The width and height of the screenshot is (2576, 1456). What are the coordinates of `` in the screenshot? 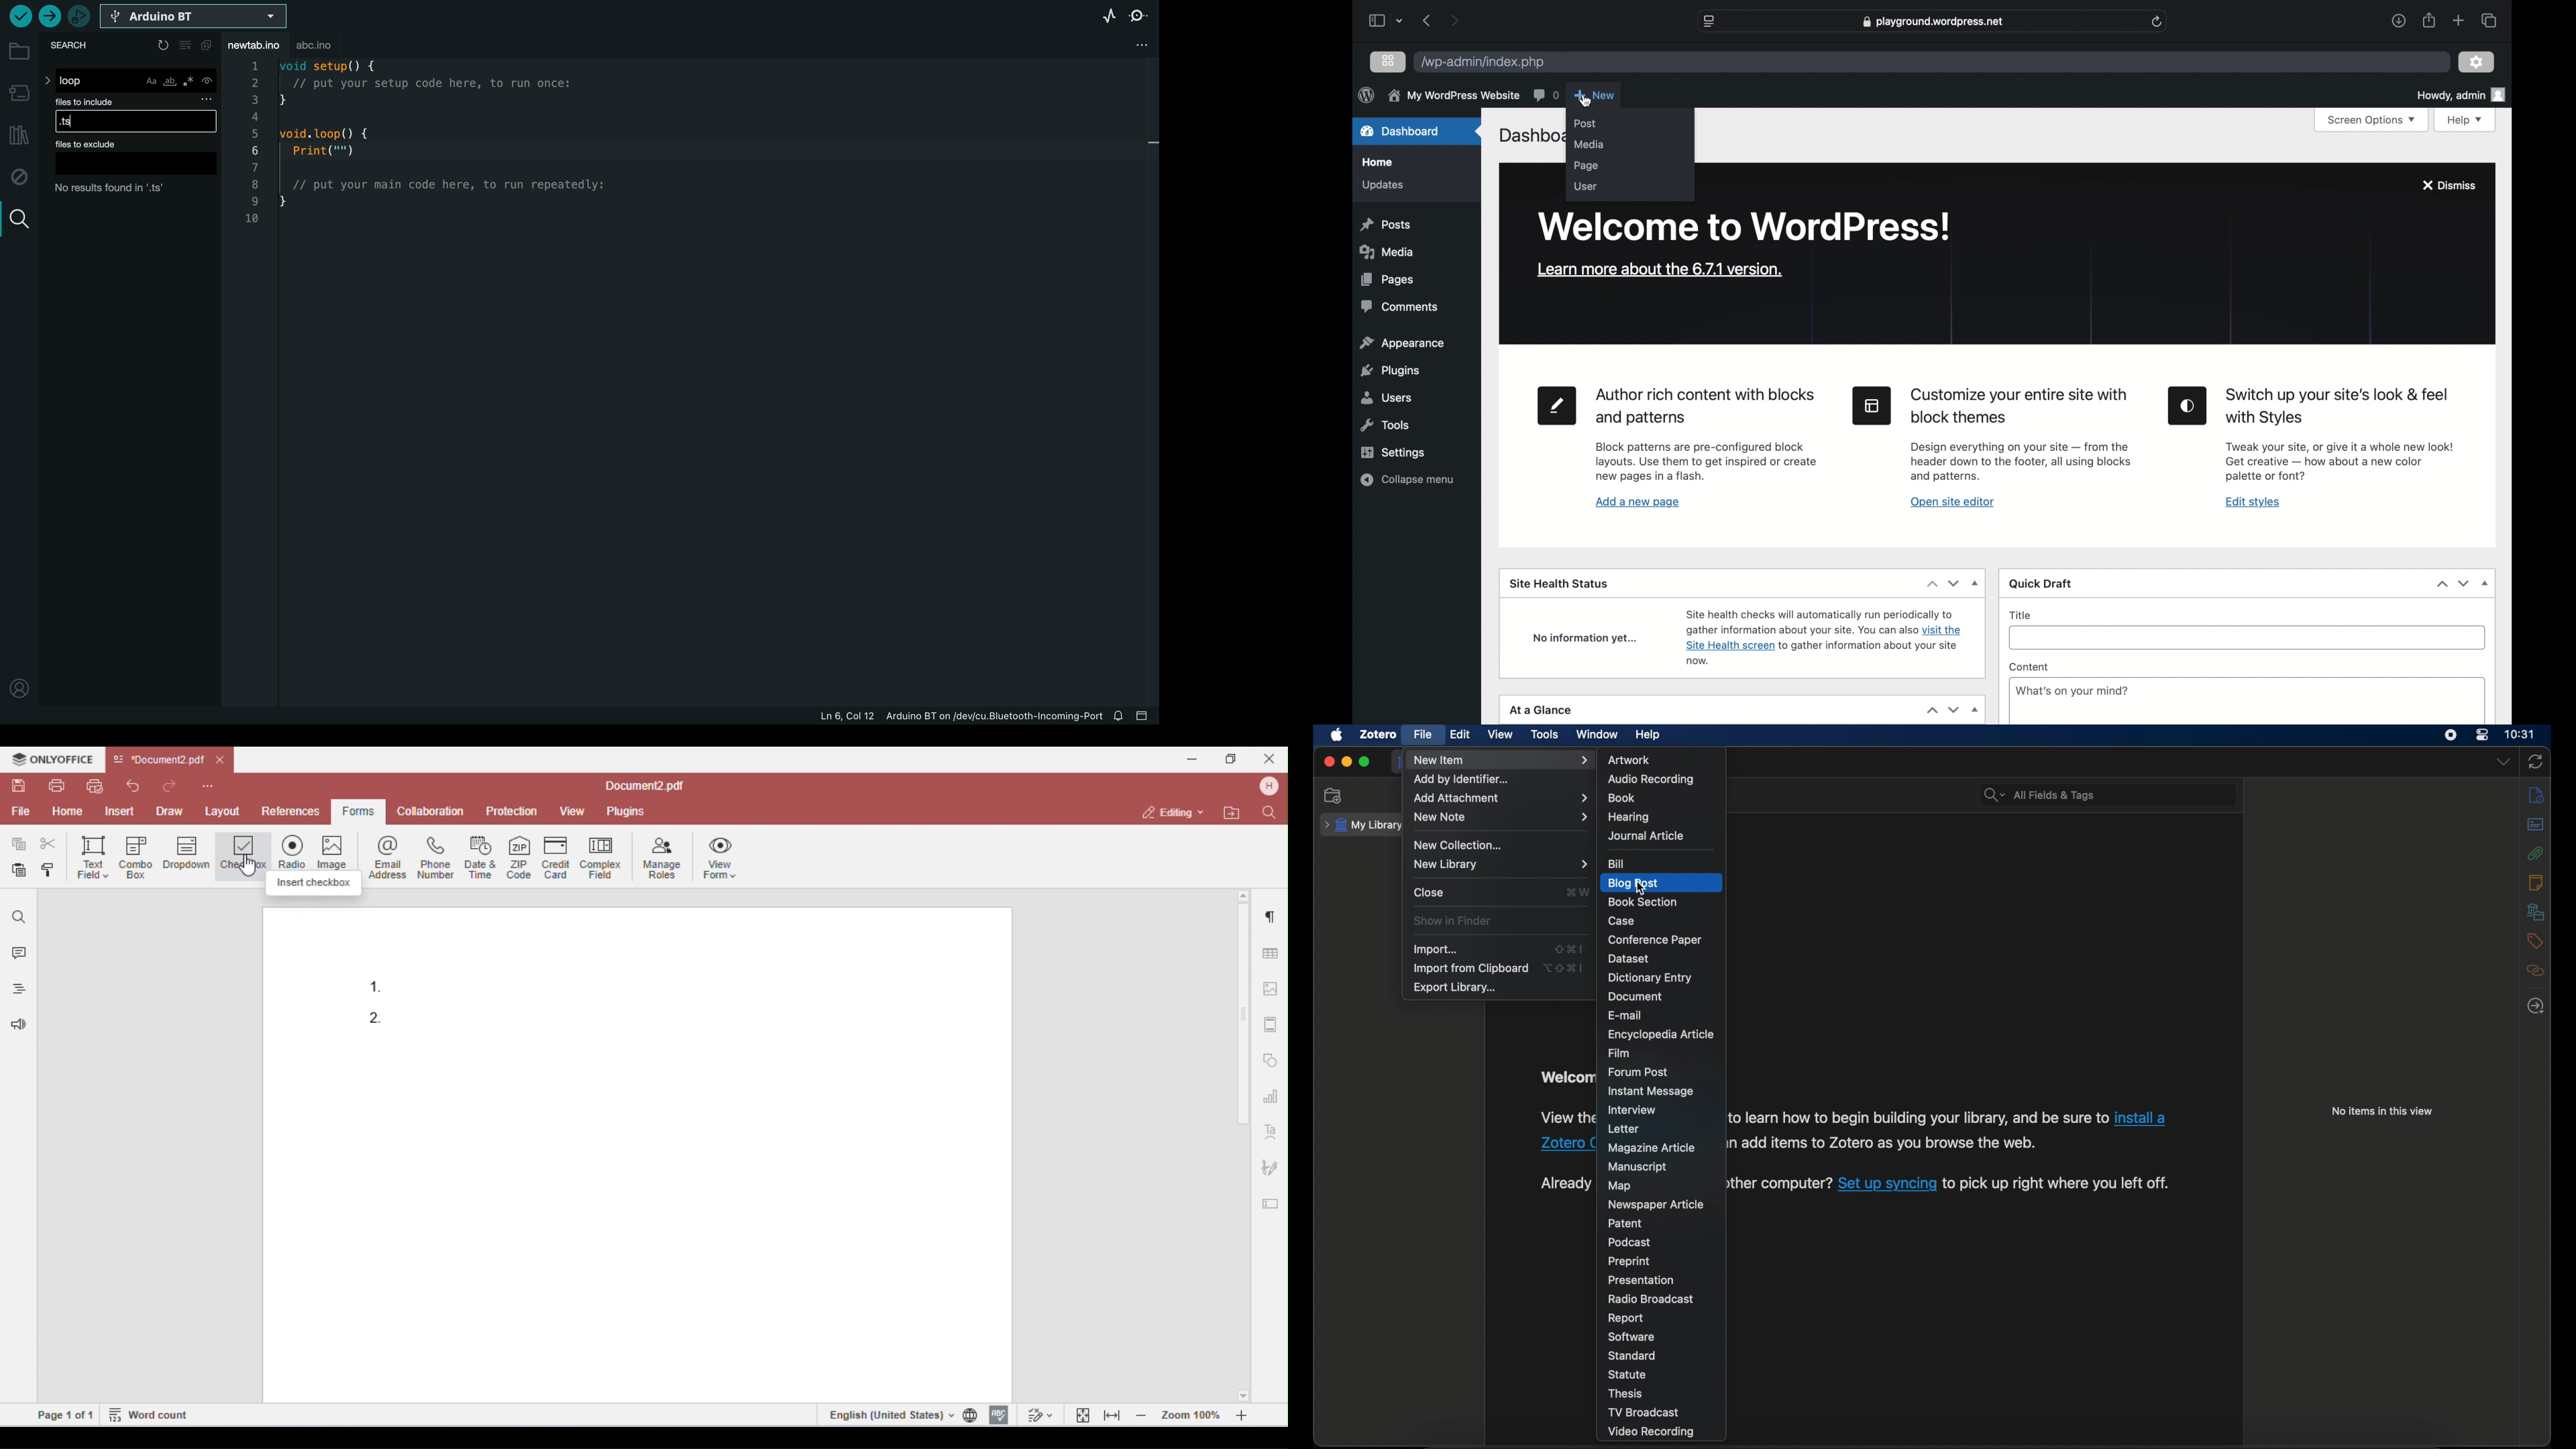 It's located at (1780, 1184).